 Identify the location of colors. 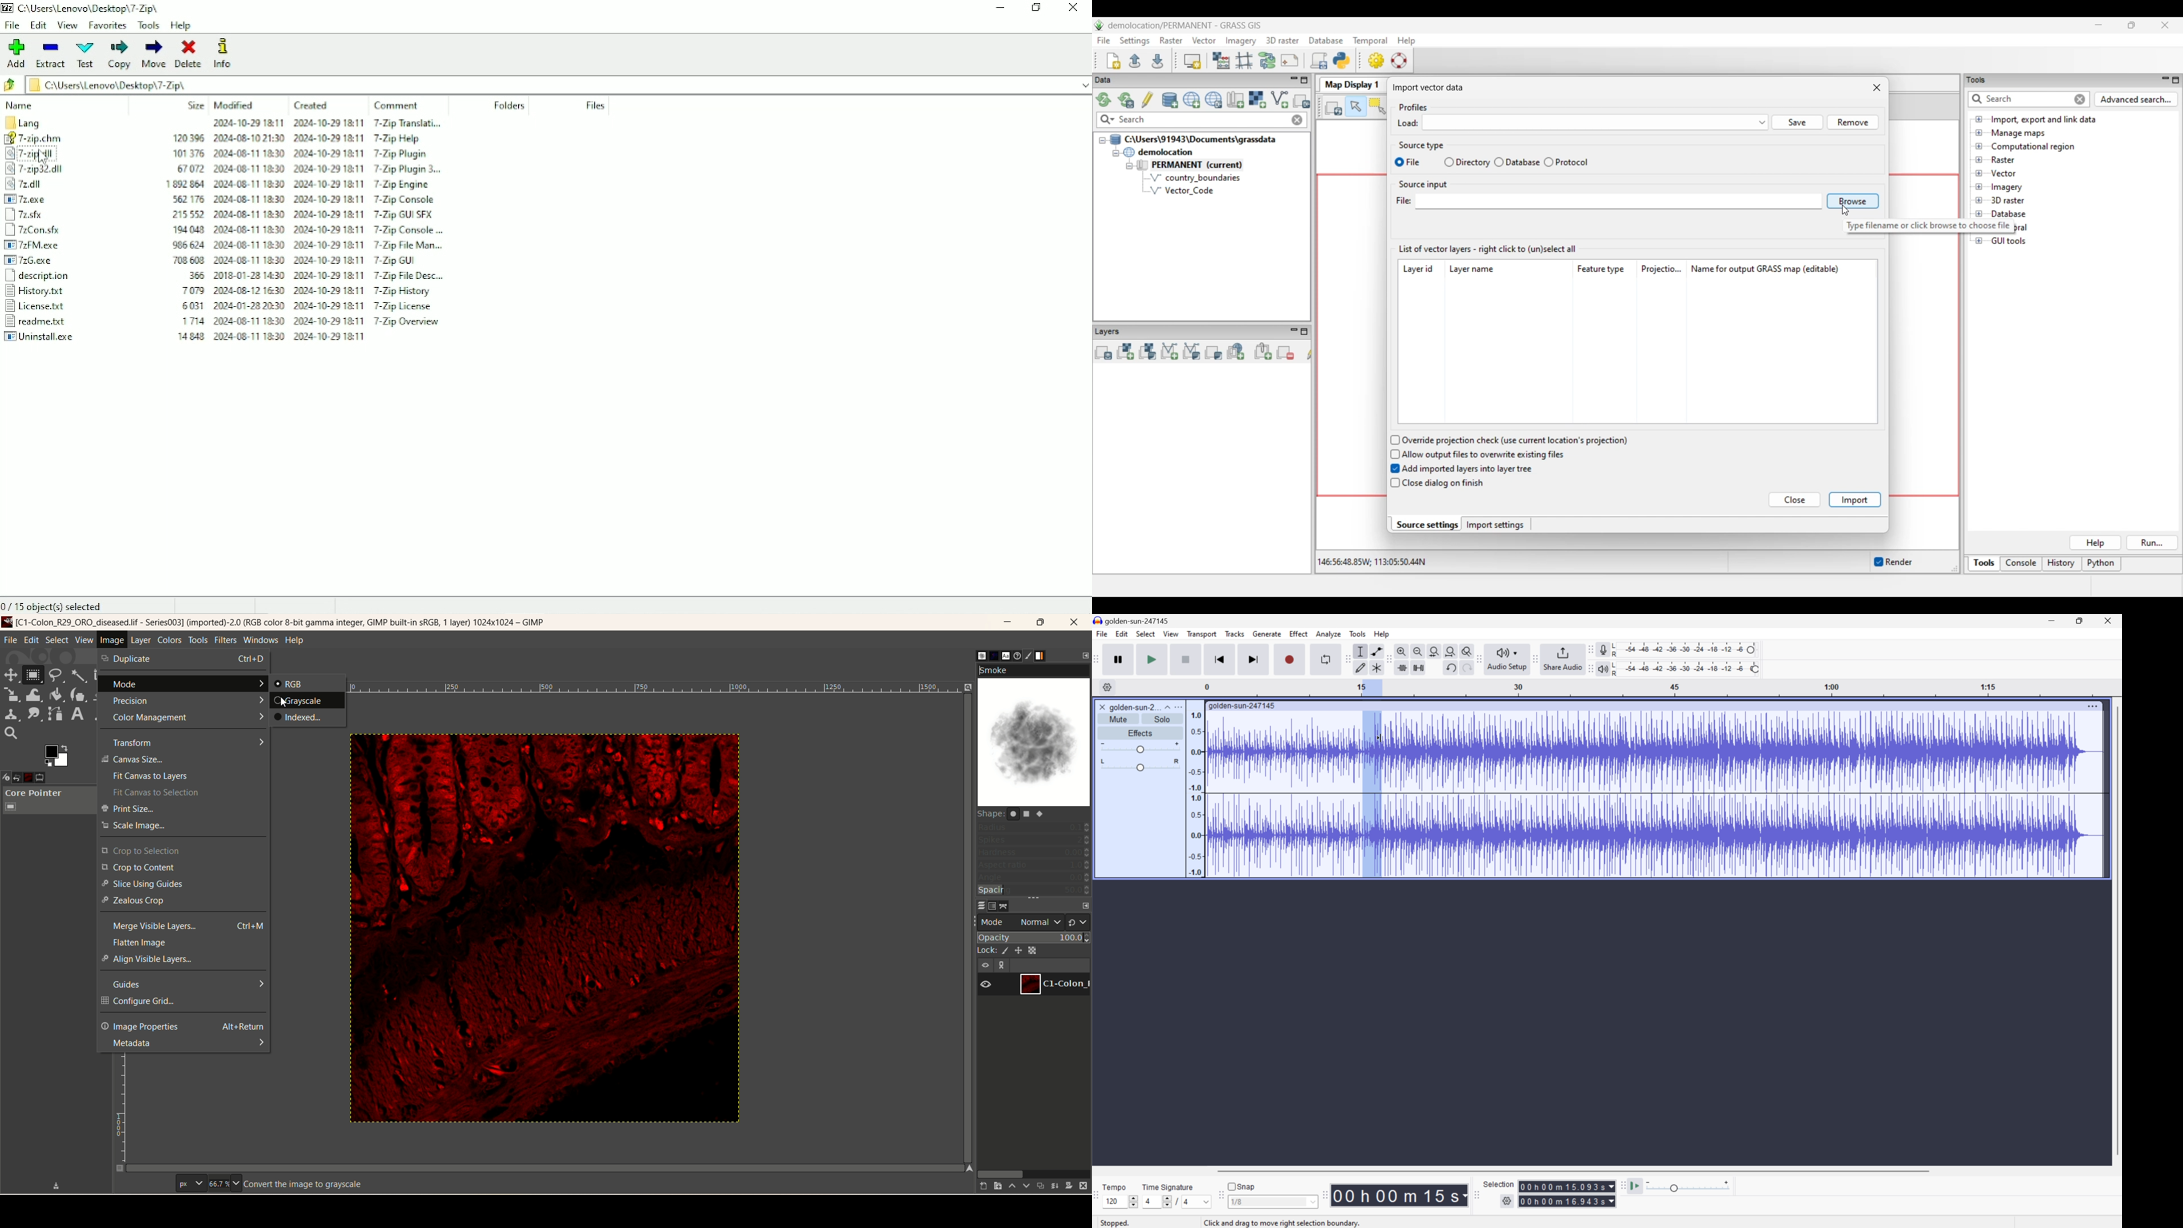
(170, 640).